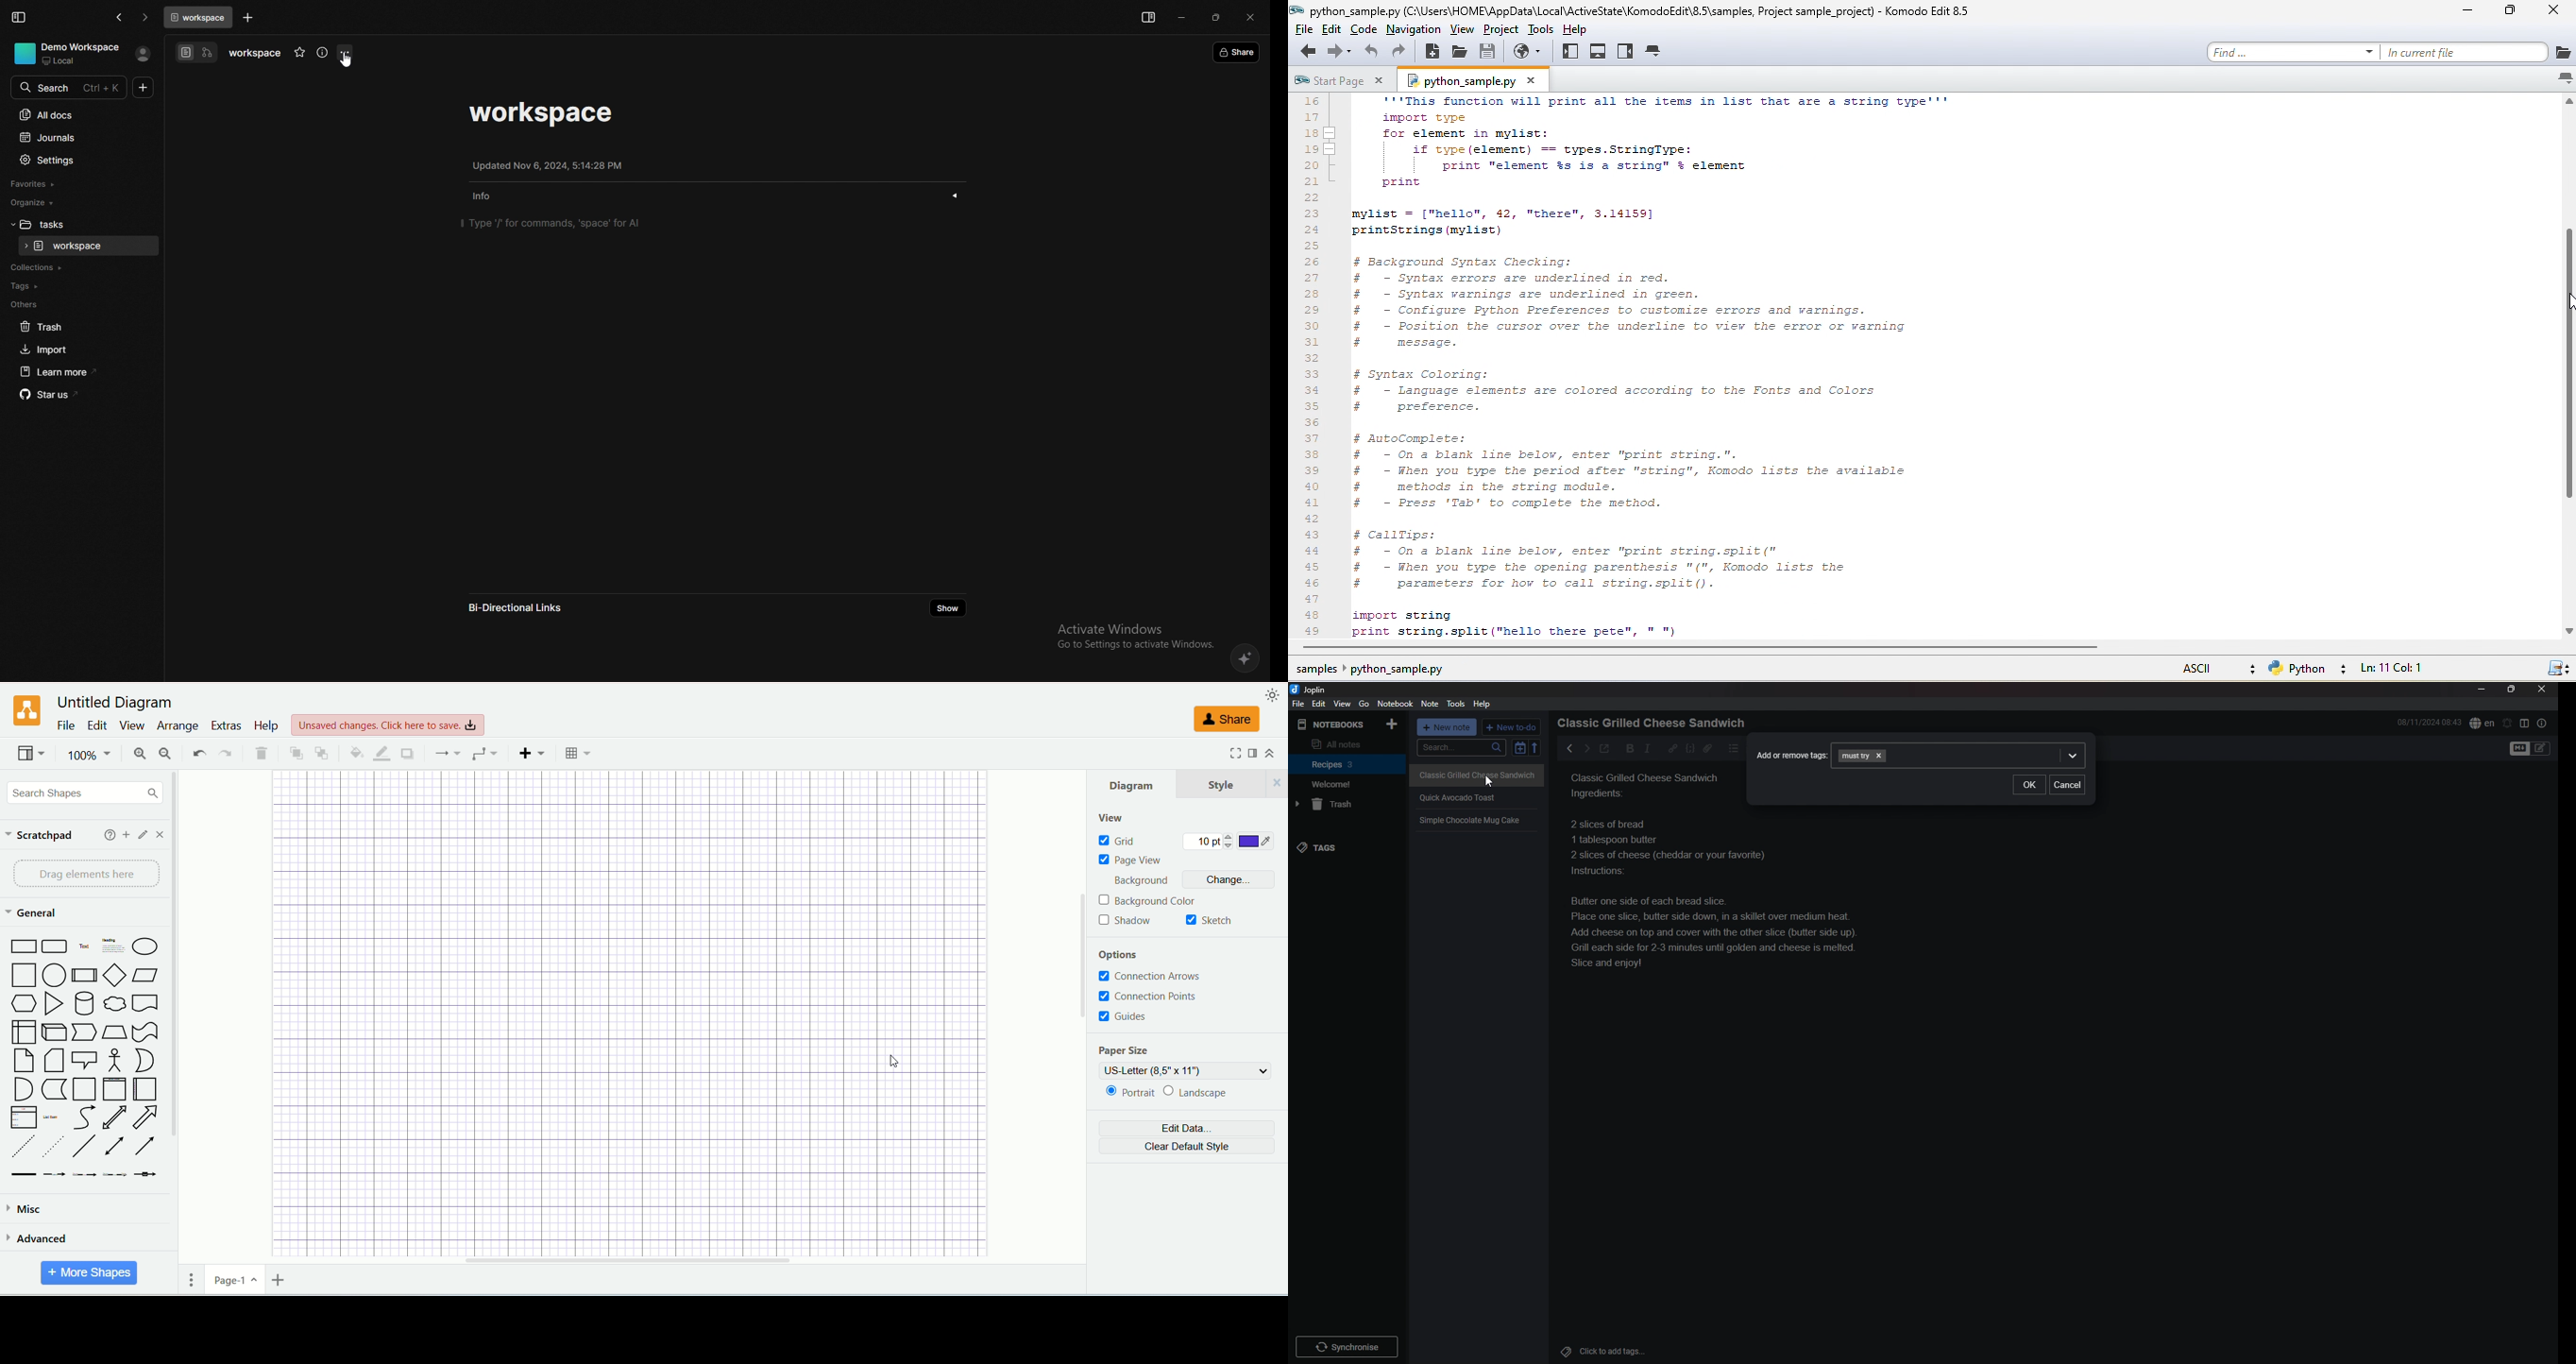  I want to click on add, so click(126, 834).